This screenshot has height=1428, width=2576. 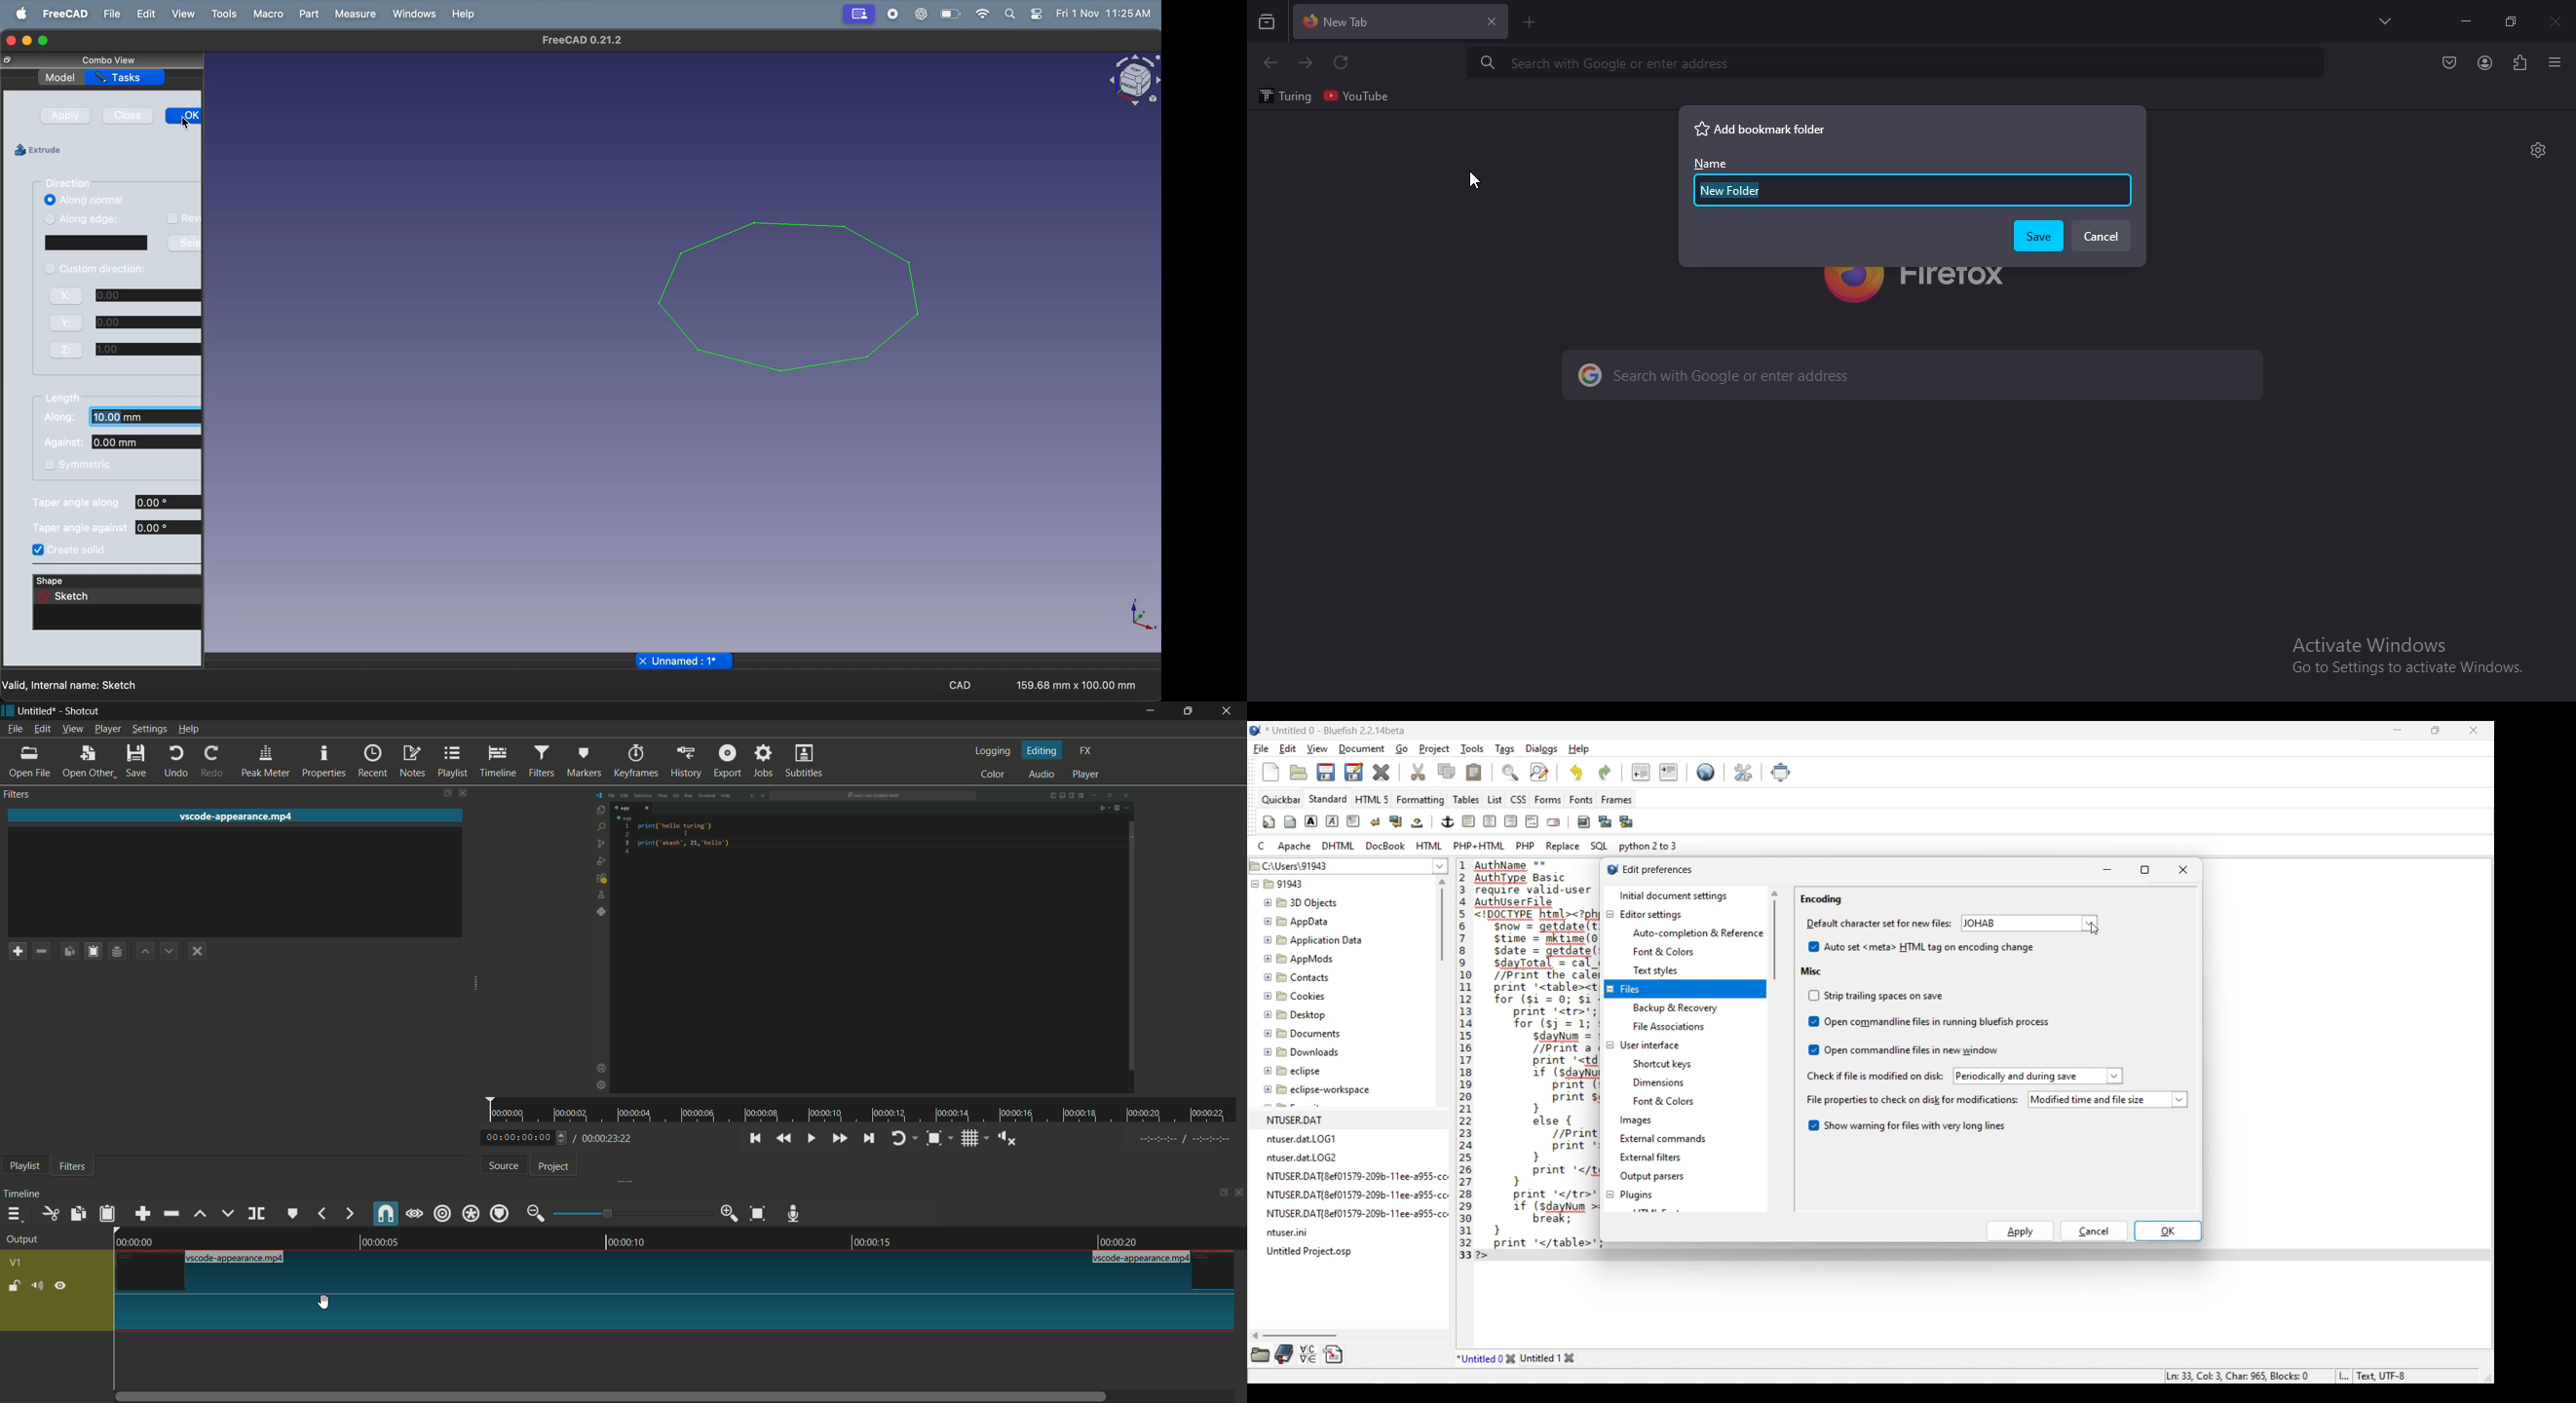 What do you see at coordinates (71, 551) in the screenshot?
I see `create  solid` at bounding box center [71, 551].